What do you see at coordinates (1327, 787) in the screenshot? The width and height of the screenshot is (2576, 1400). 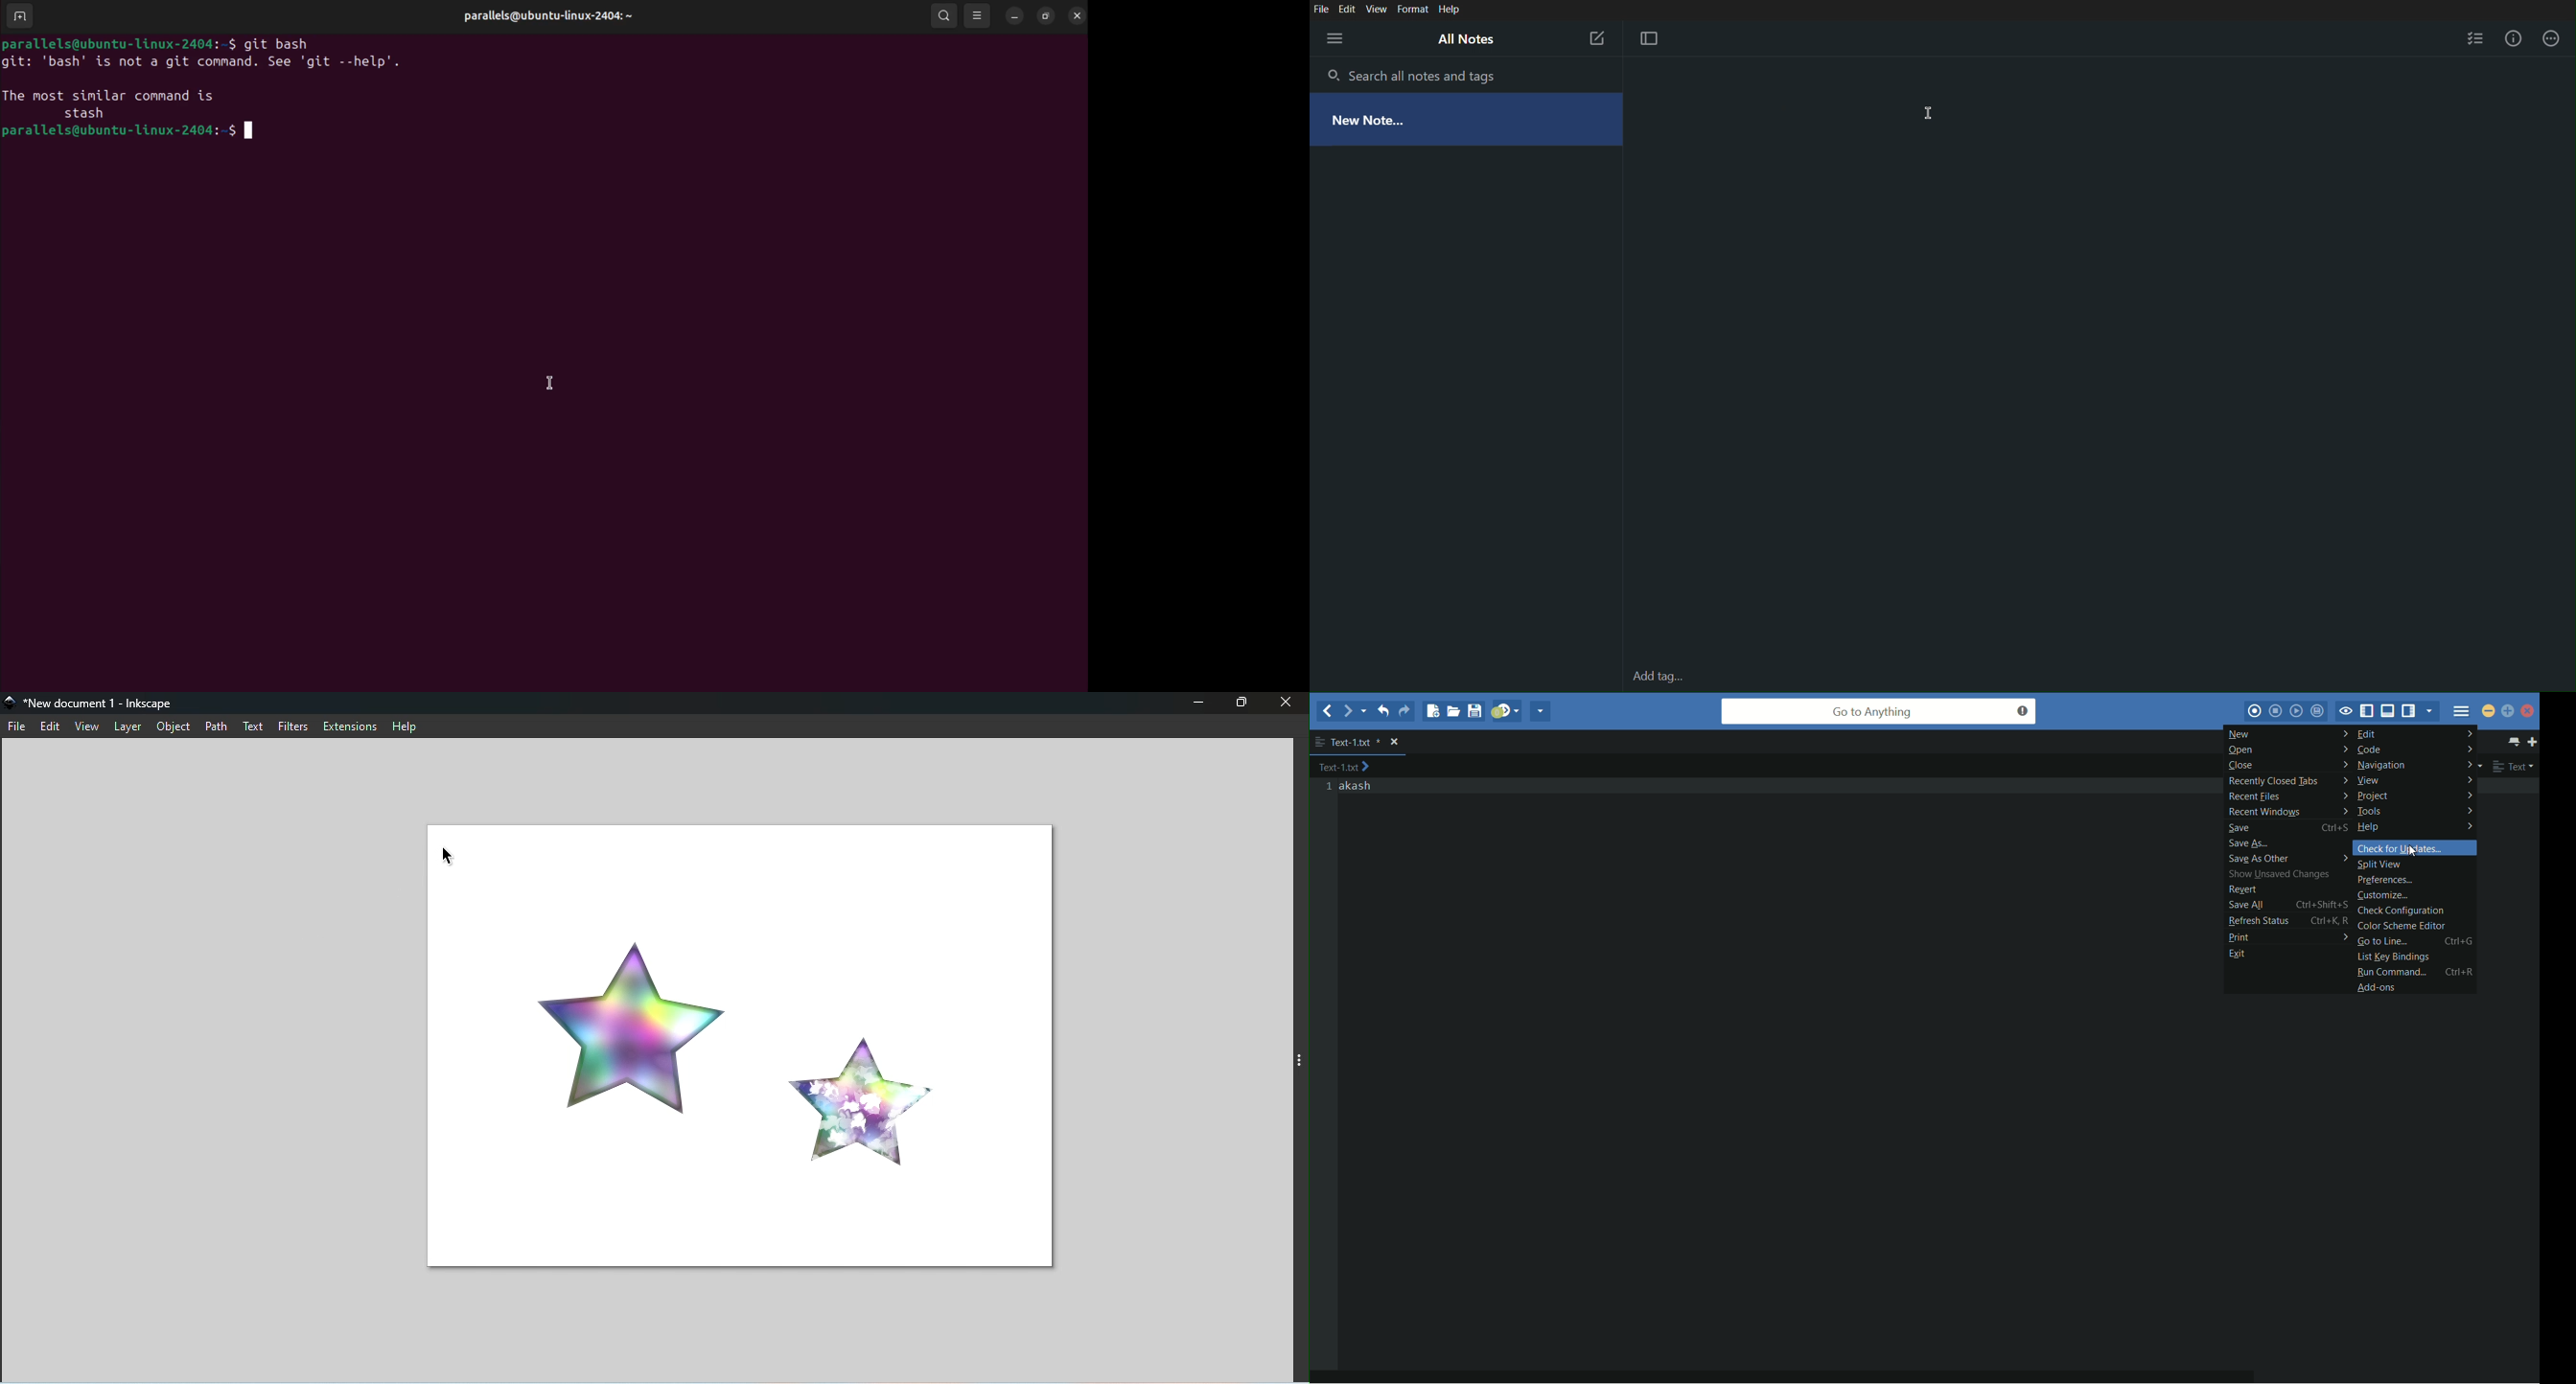 I see `line numbers` at bounding box center [1327, 787].